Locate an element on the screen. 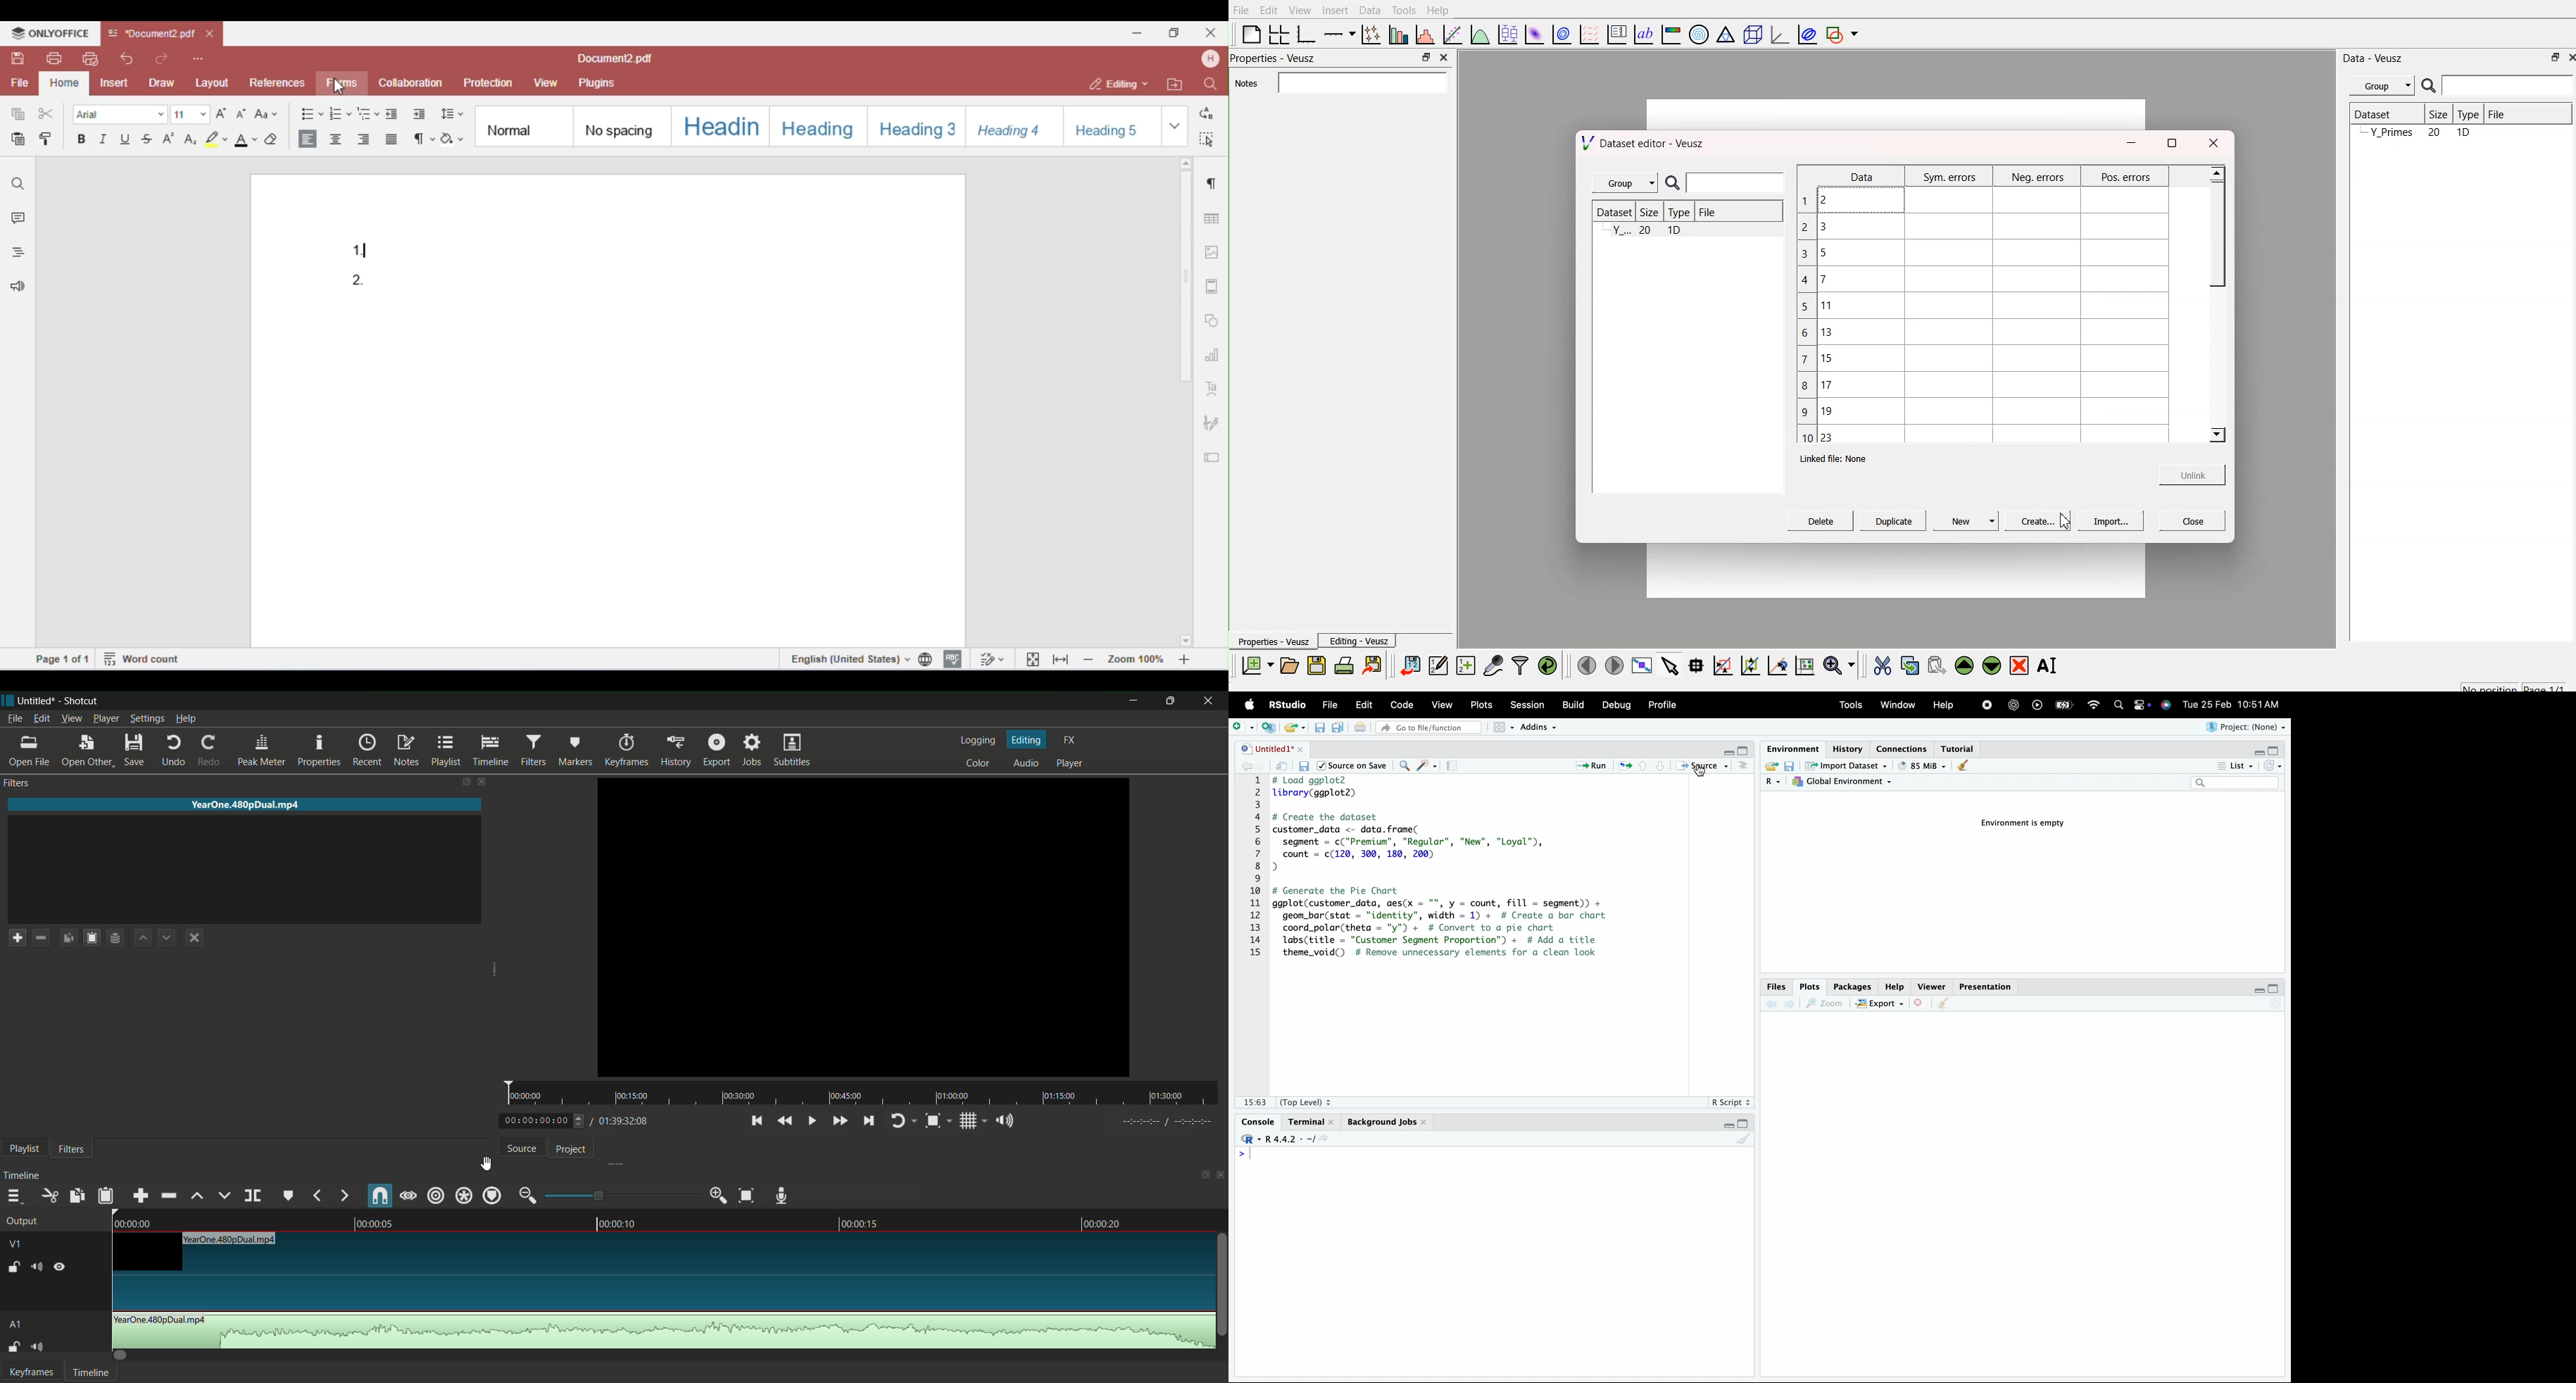 This screenshot has height=1400, width=2576. quicky play forward is located at coordinates (839, 1121).